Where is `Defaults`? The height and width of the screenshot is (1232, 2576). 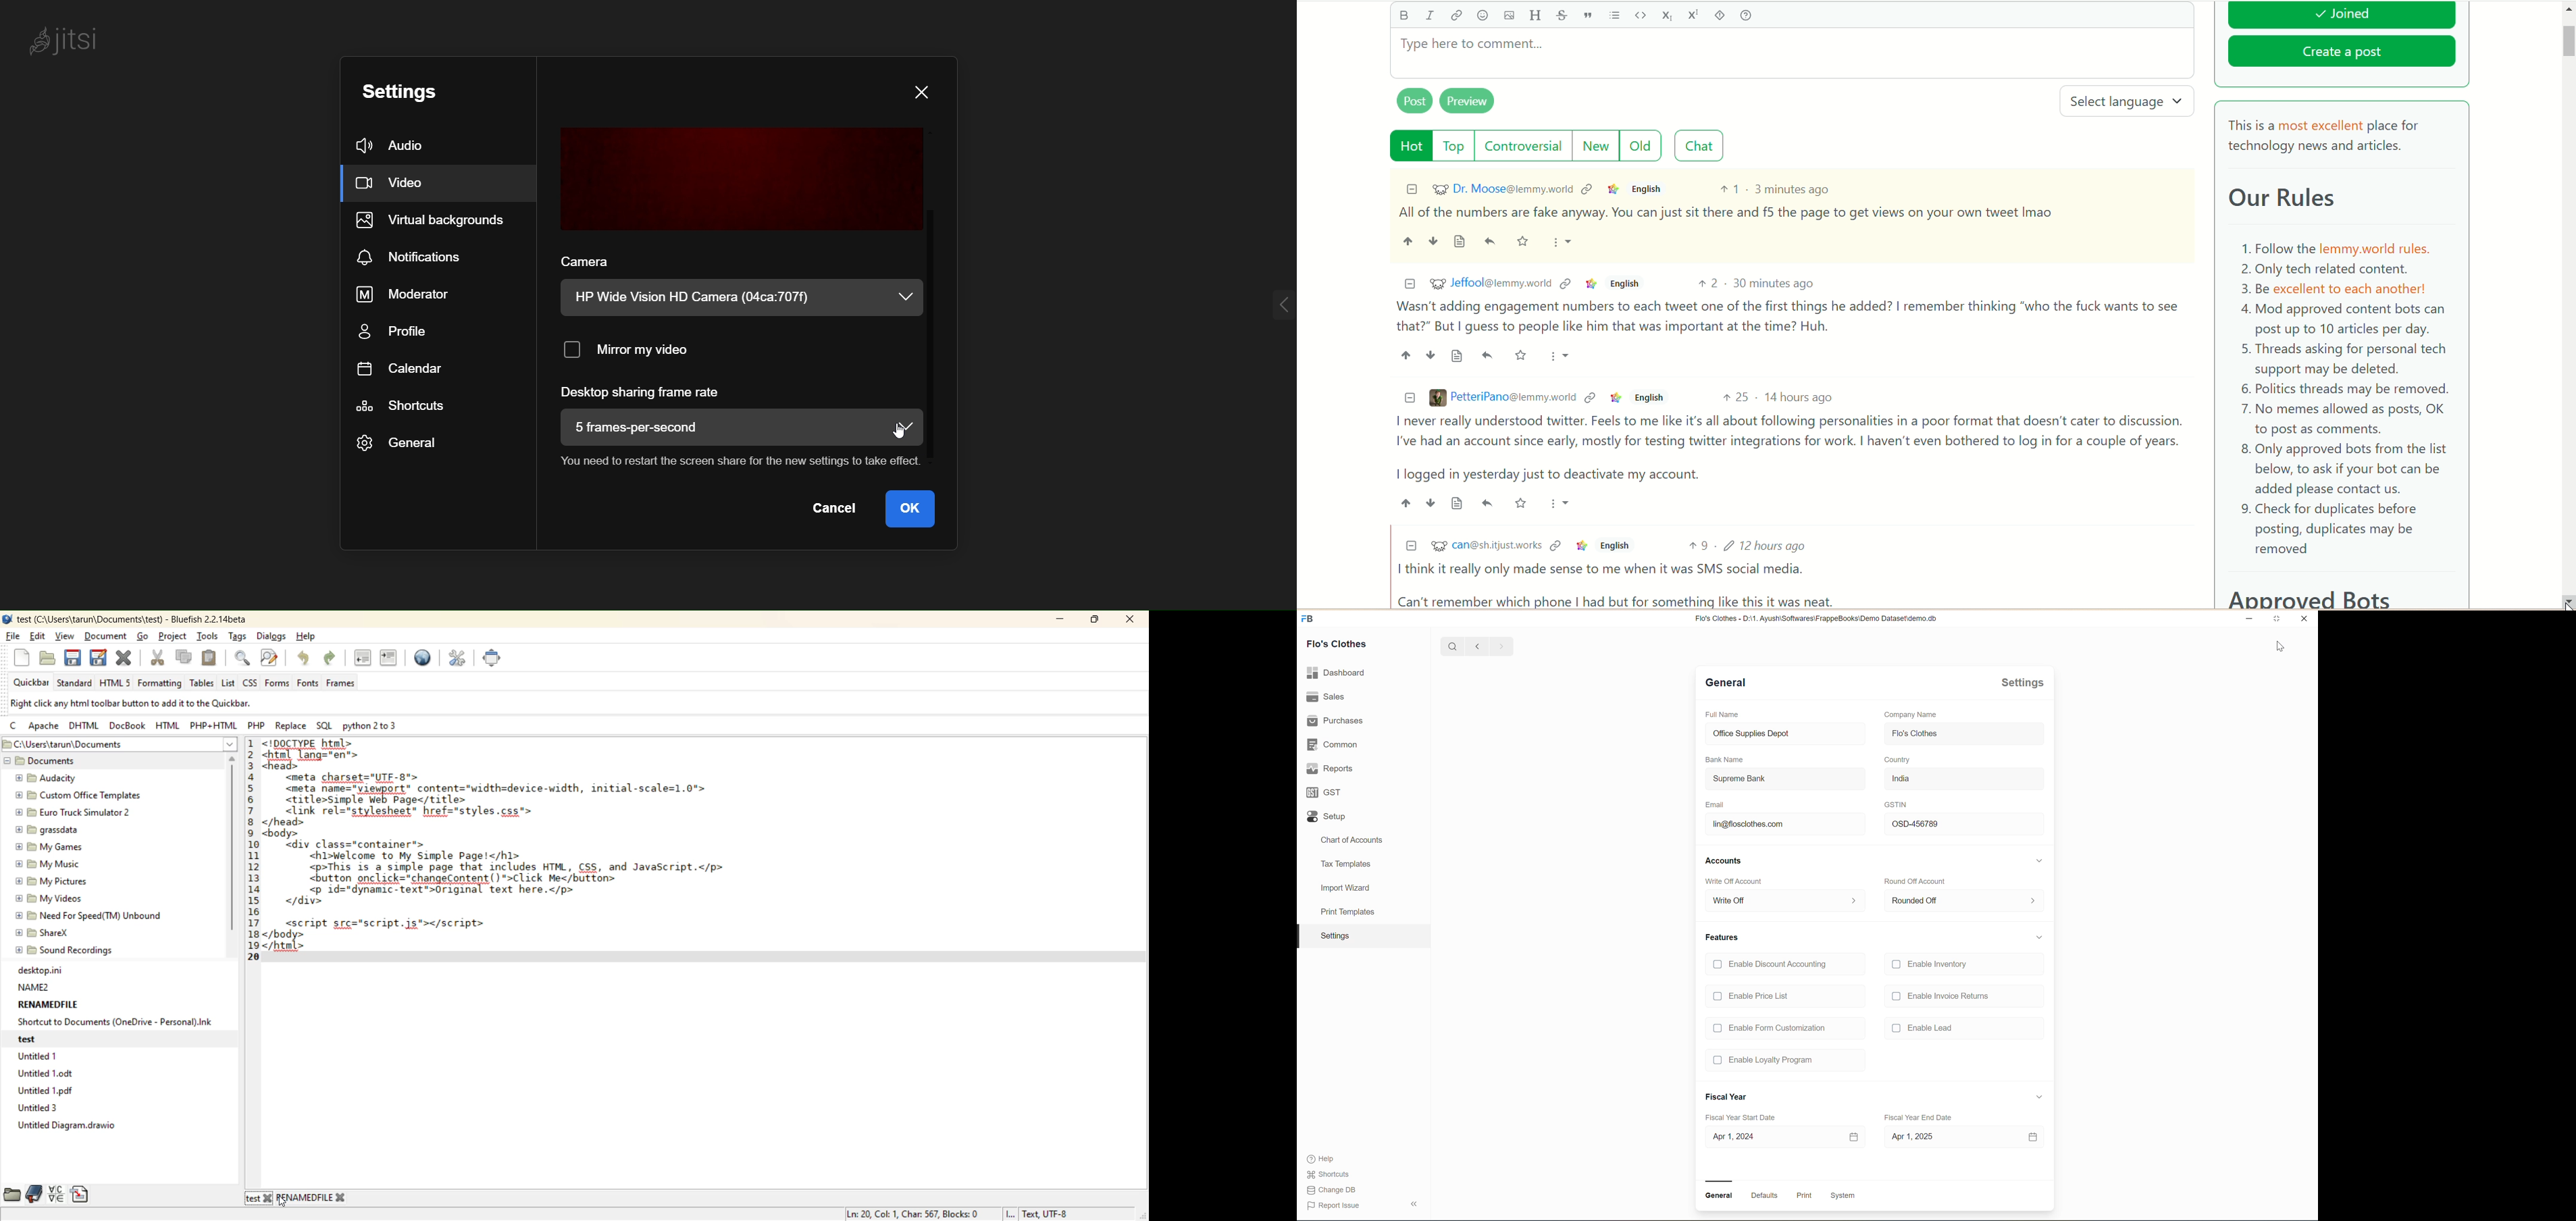 Defaults is located at coordinates (1764, 1195).